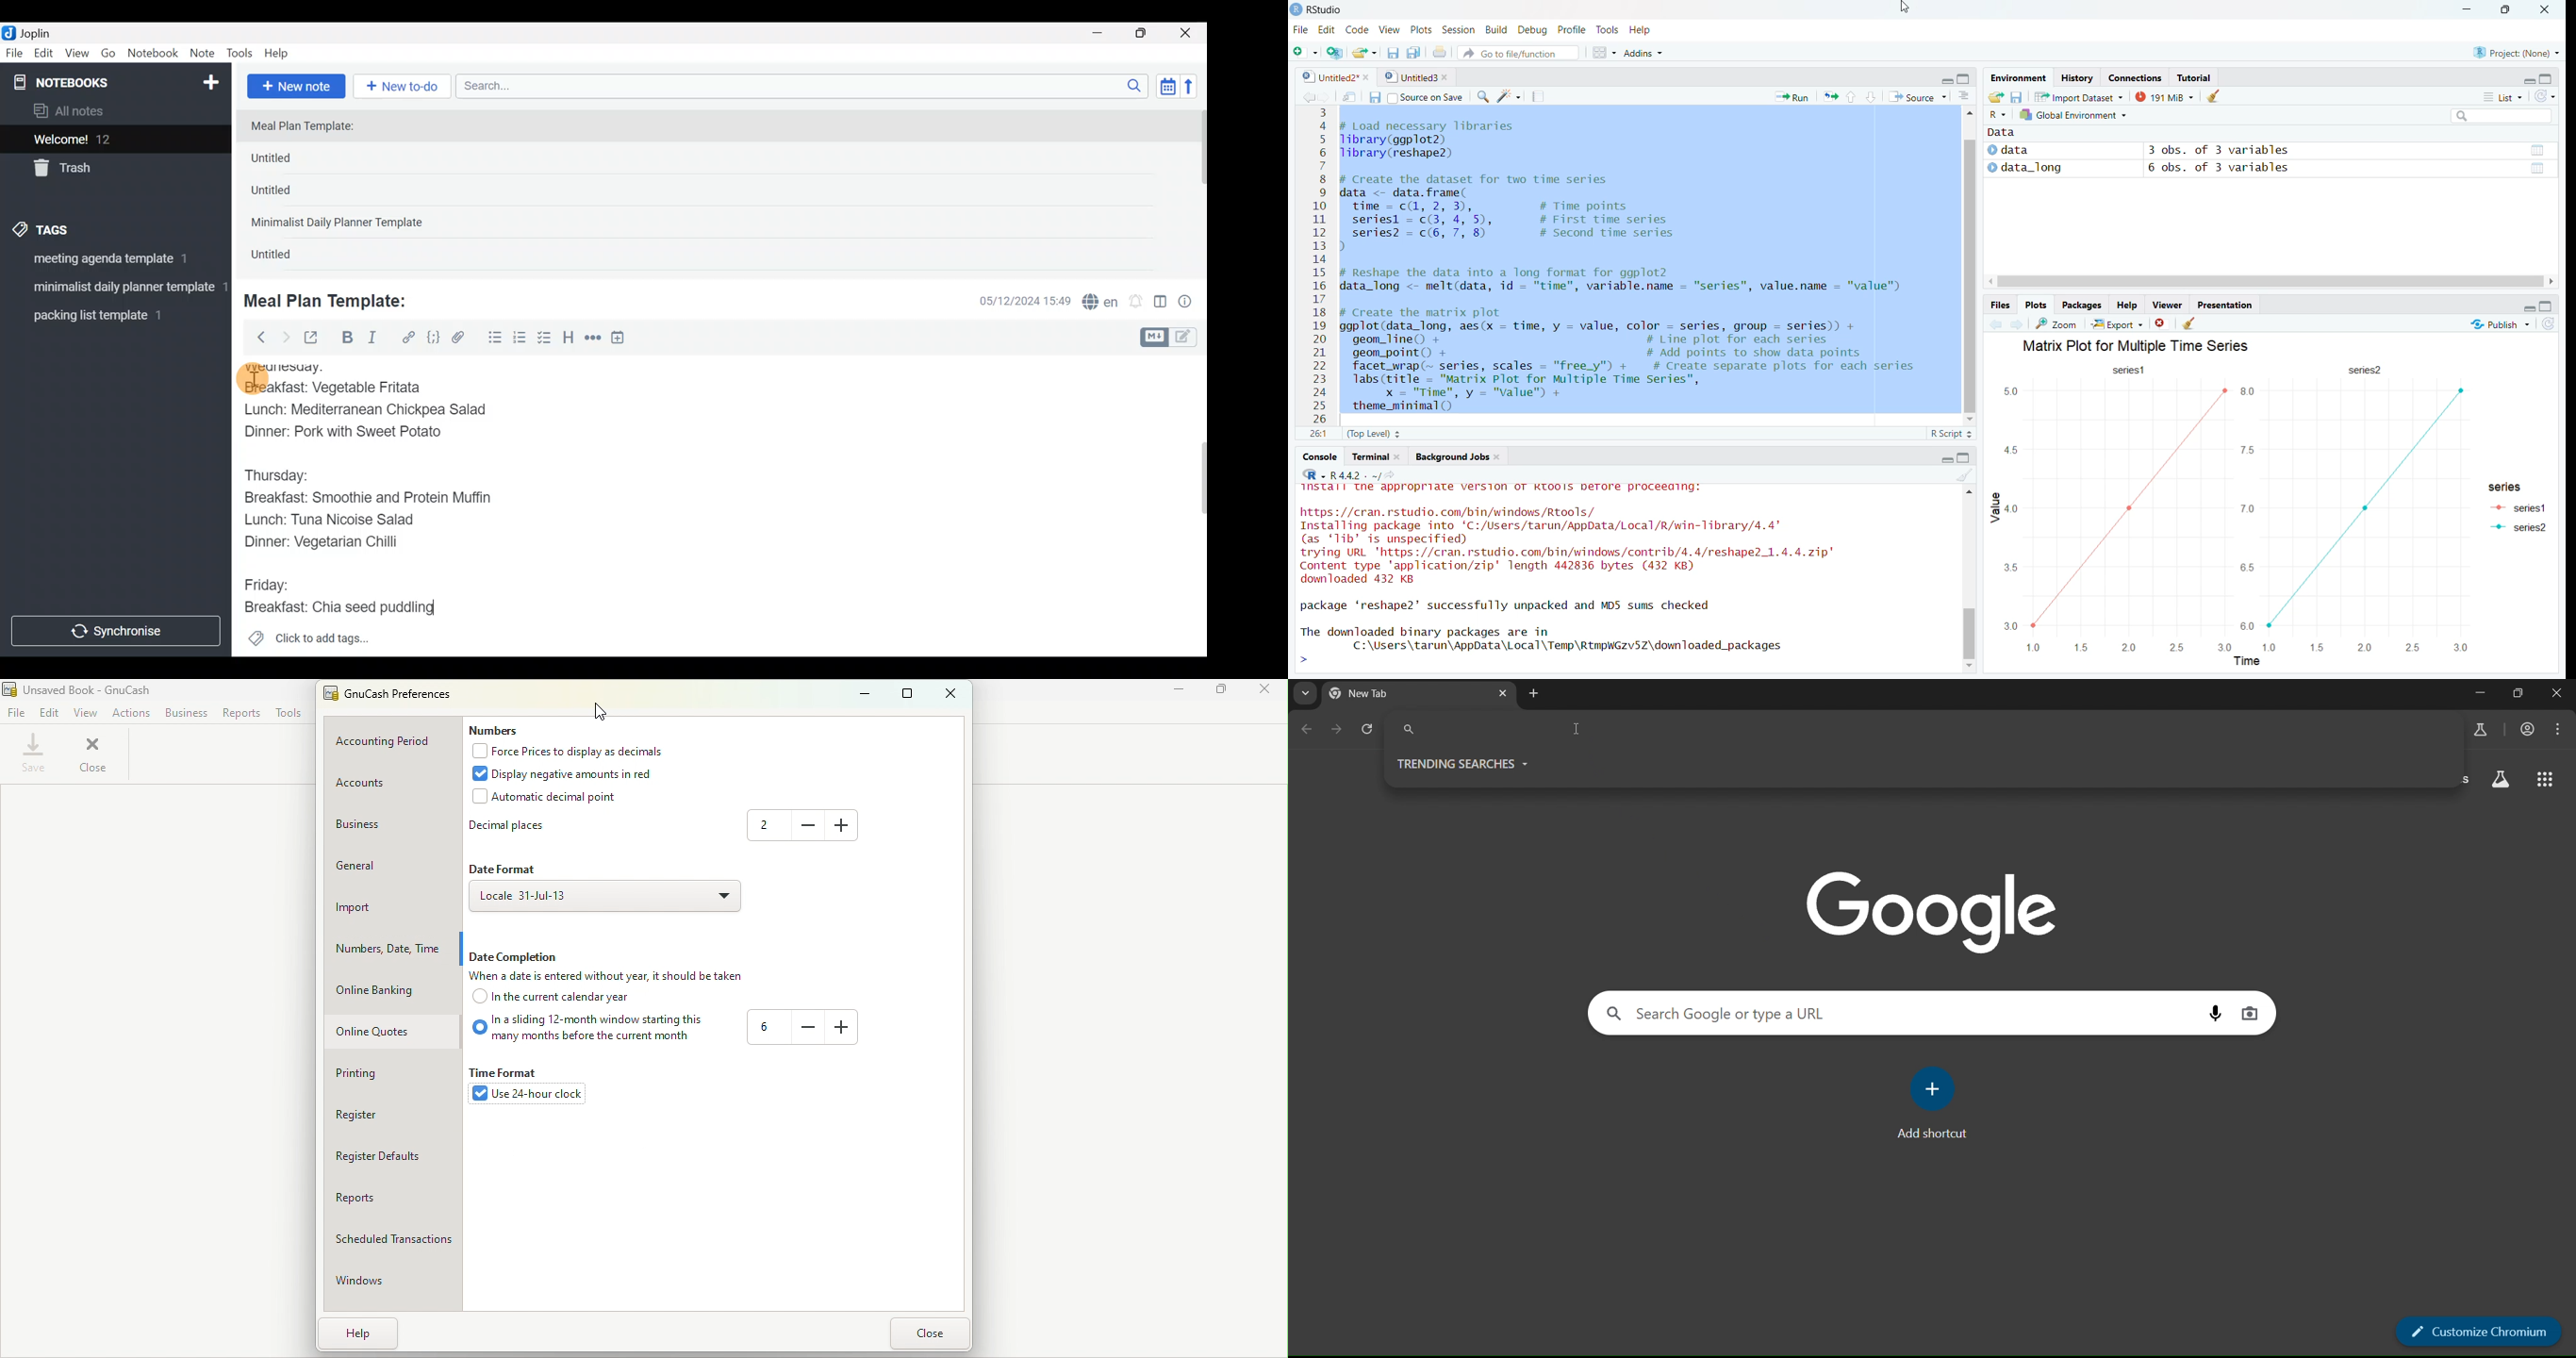 The image size is (2576, 1372). Describe the element at coordinates (1945, 79) in the screenshot. I see `minimize` at that location.